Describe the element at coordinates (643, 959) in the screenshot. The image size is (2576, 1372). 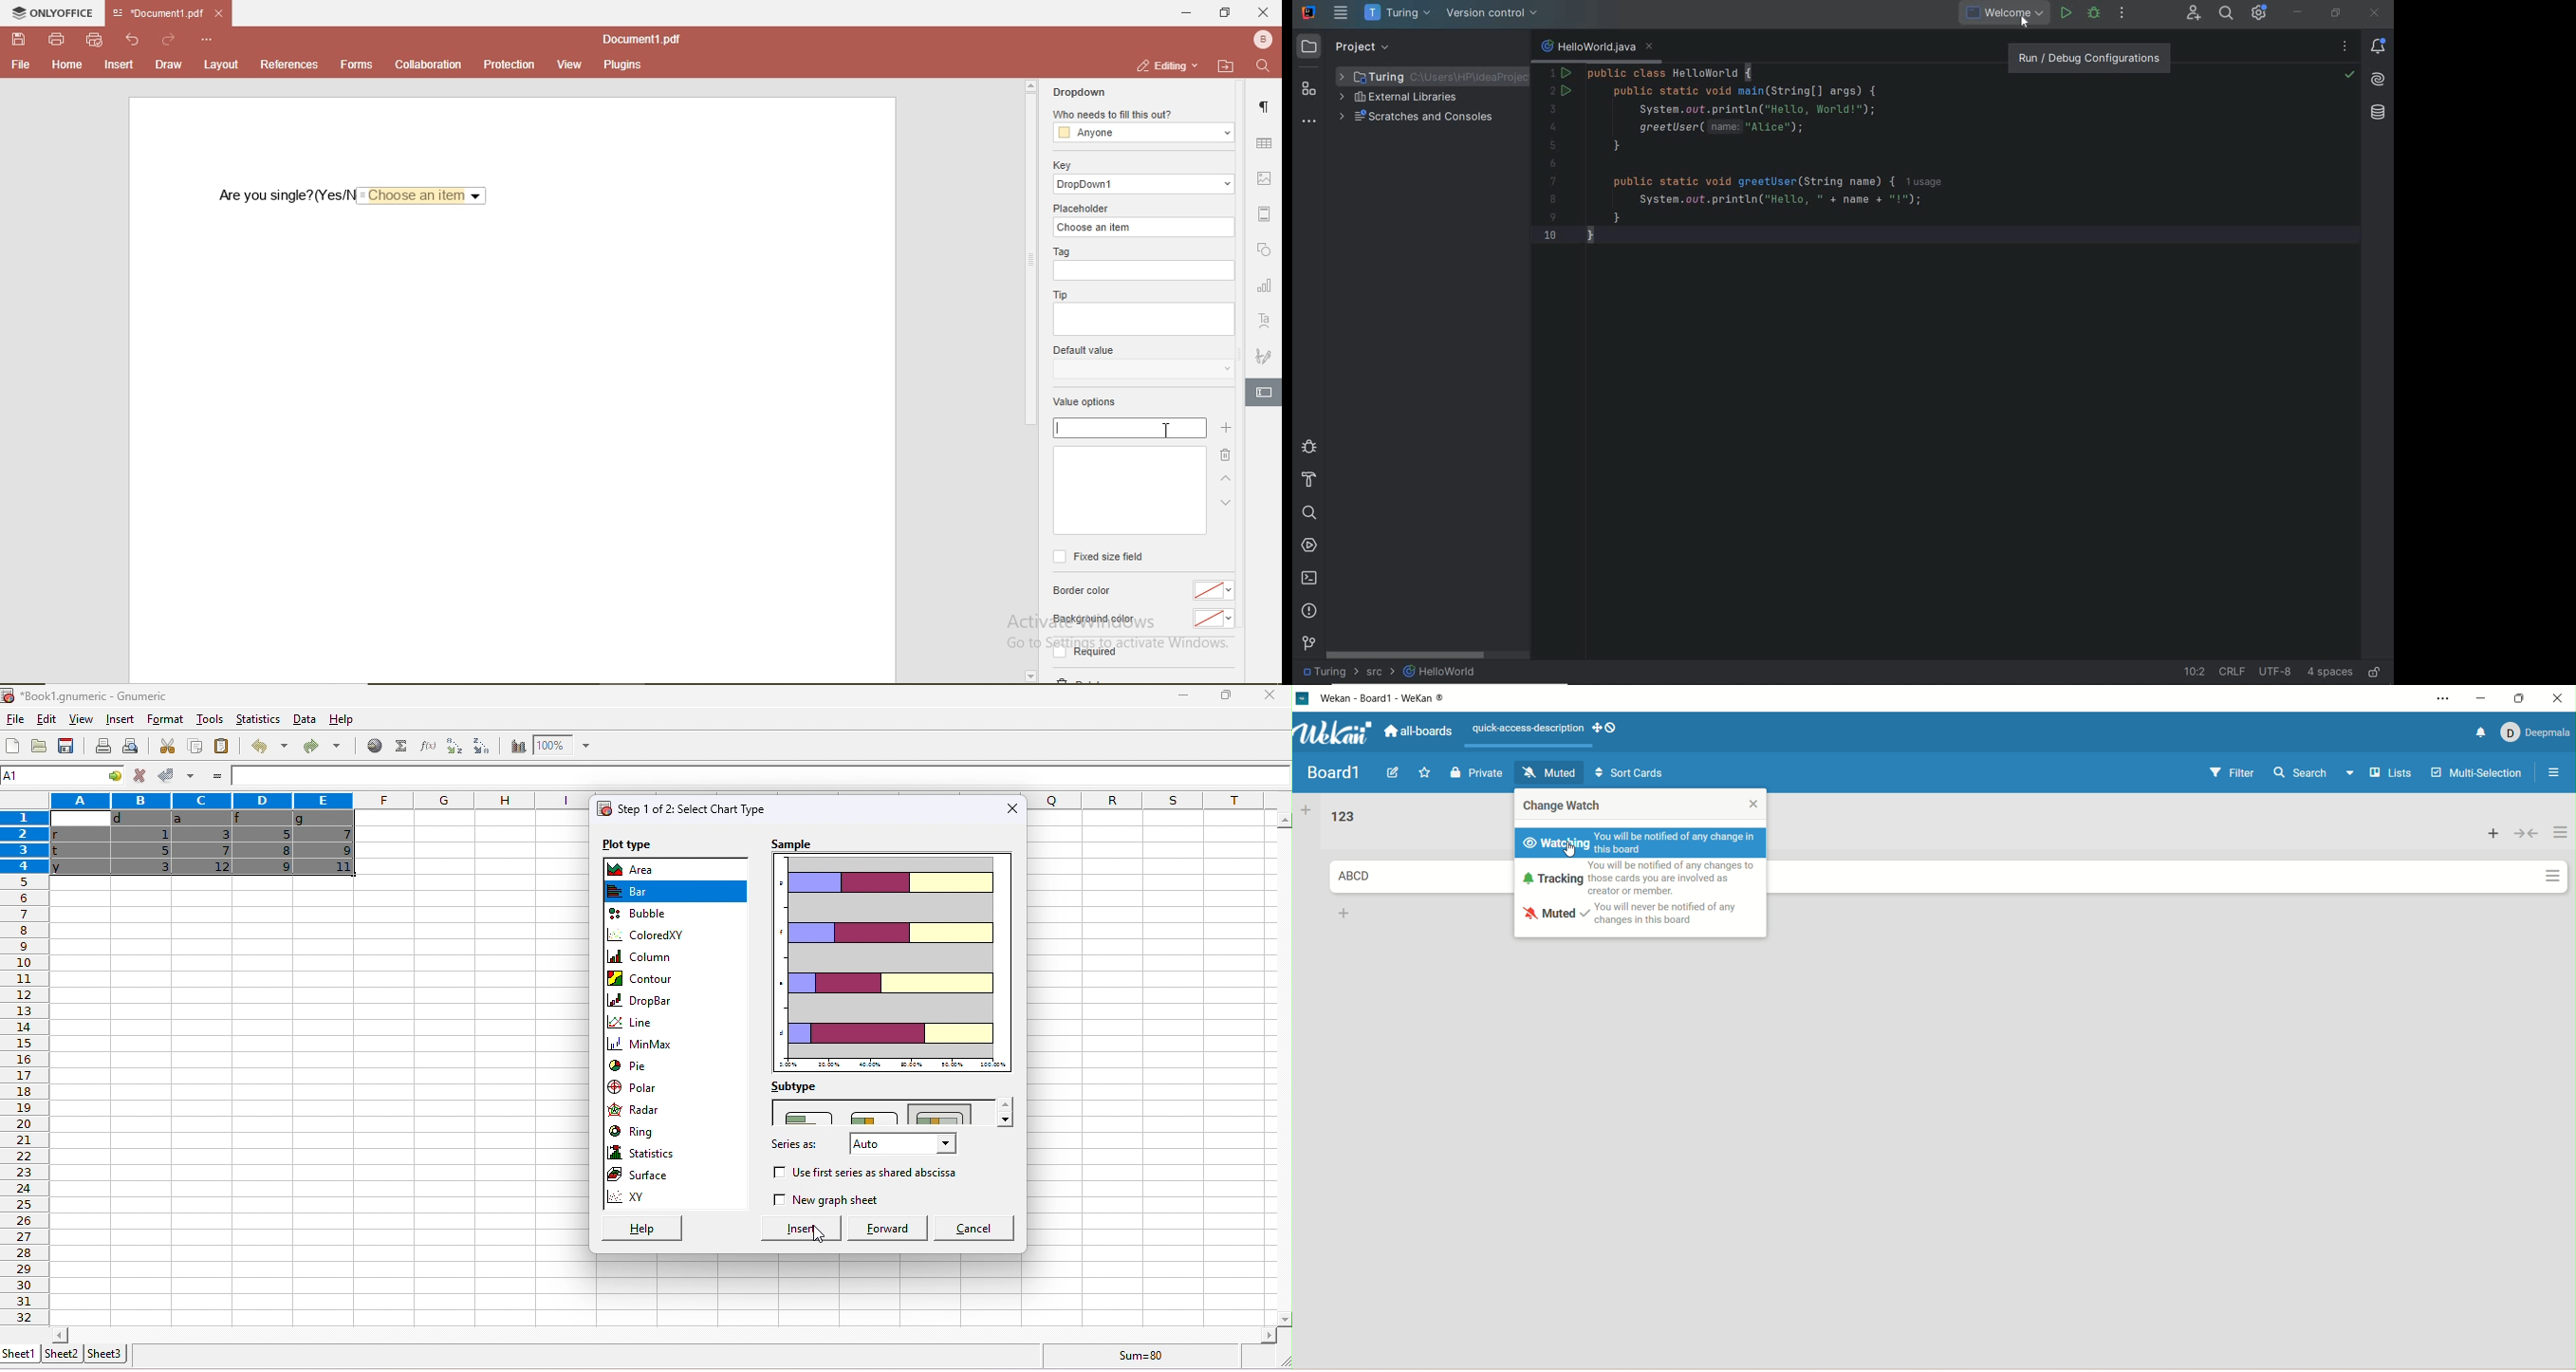
I see `column` at that location.